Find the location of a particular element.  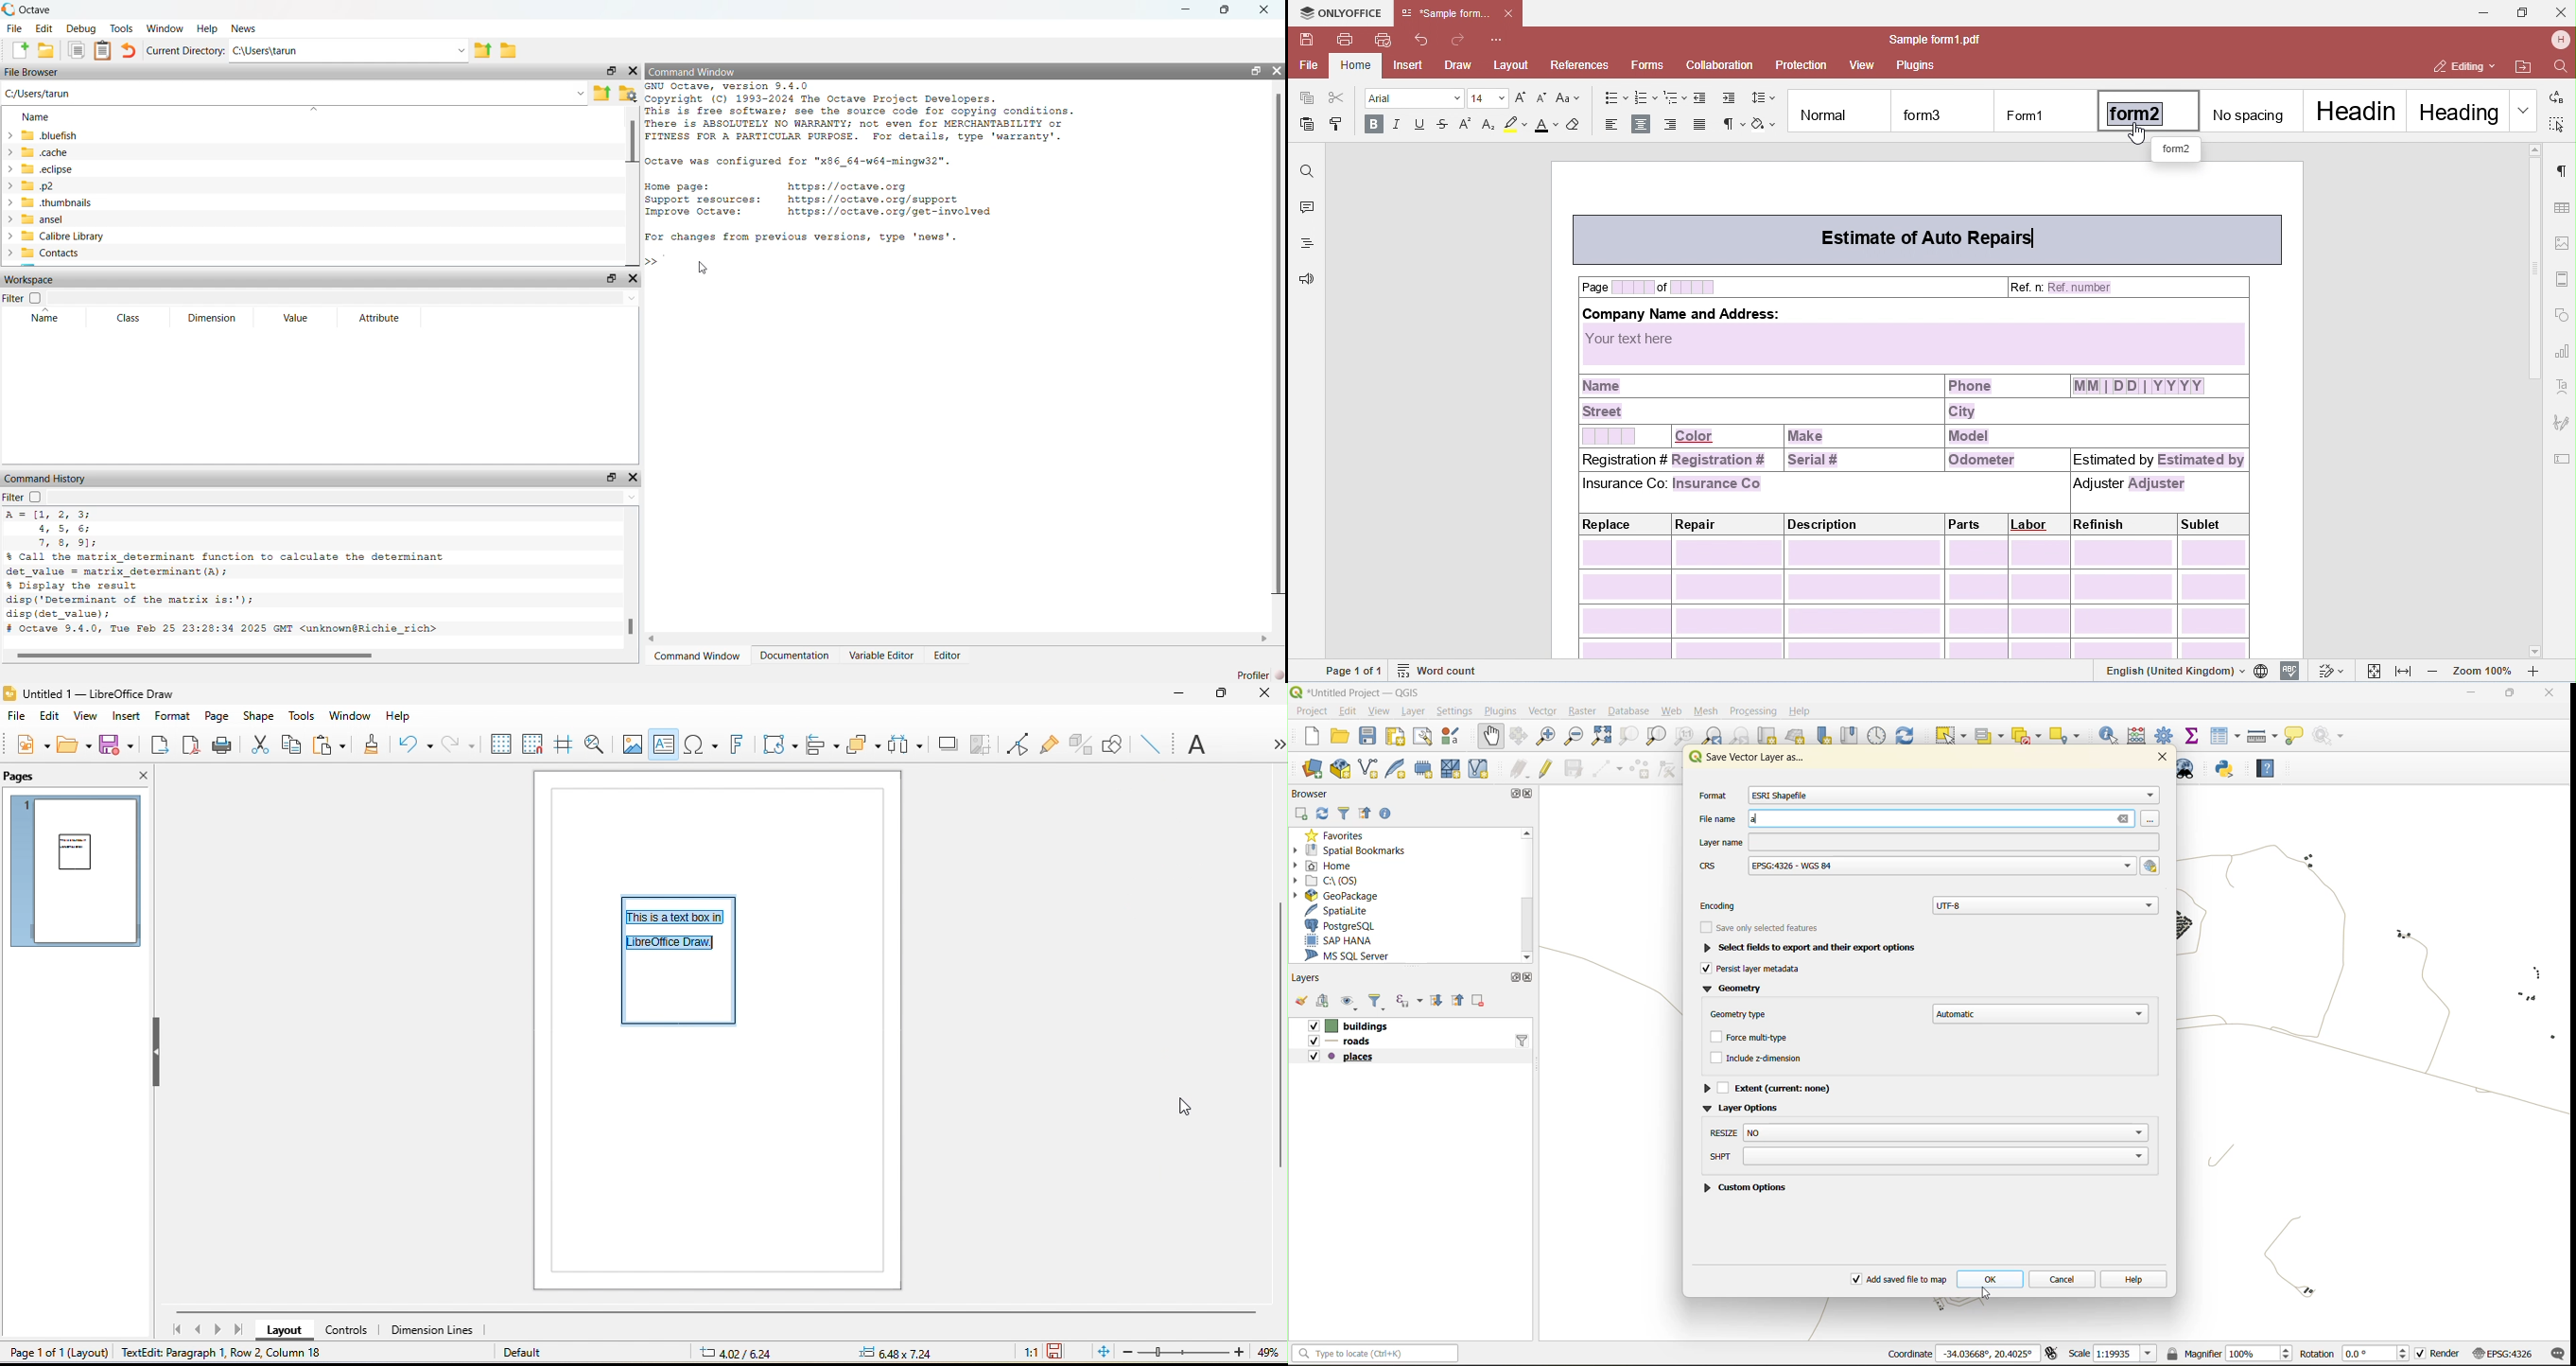

zoom last is located at coordinates (1714, 734).